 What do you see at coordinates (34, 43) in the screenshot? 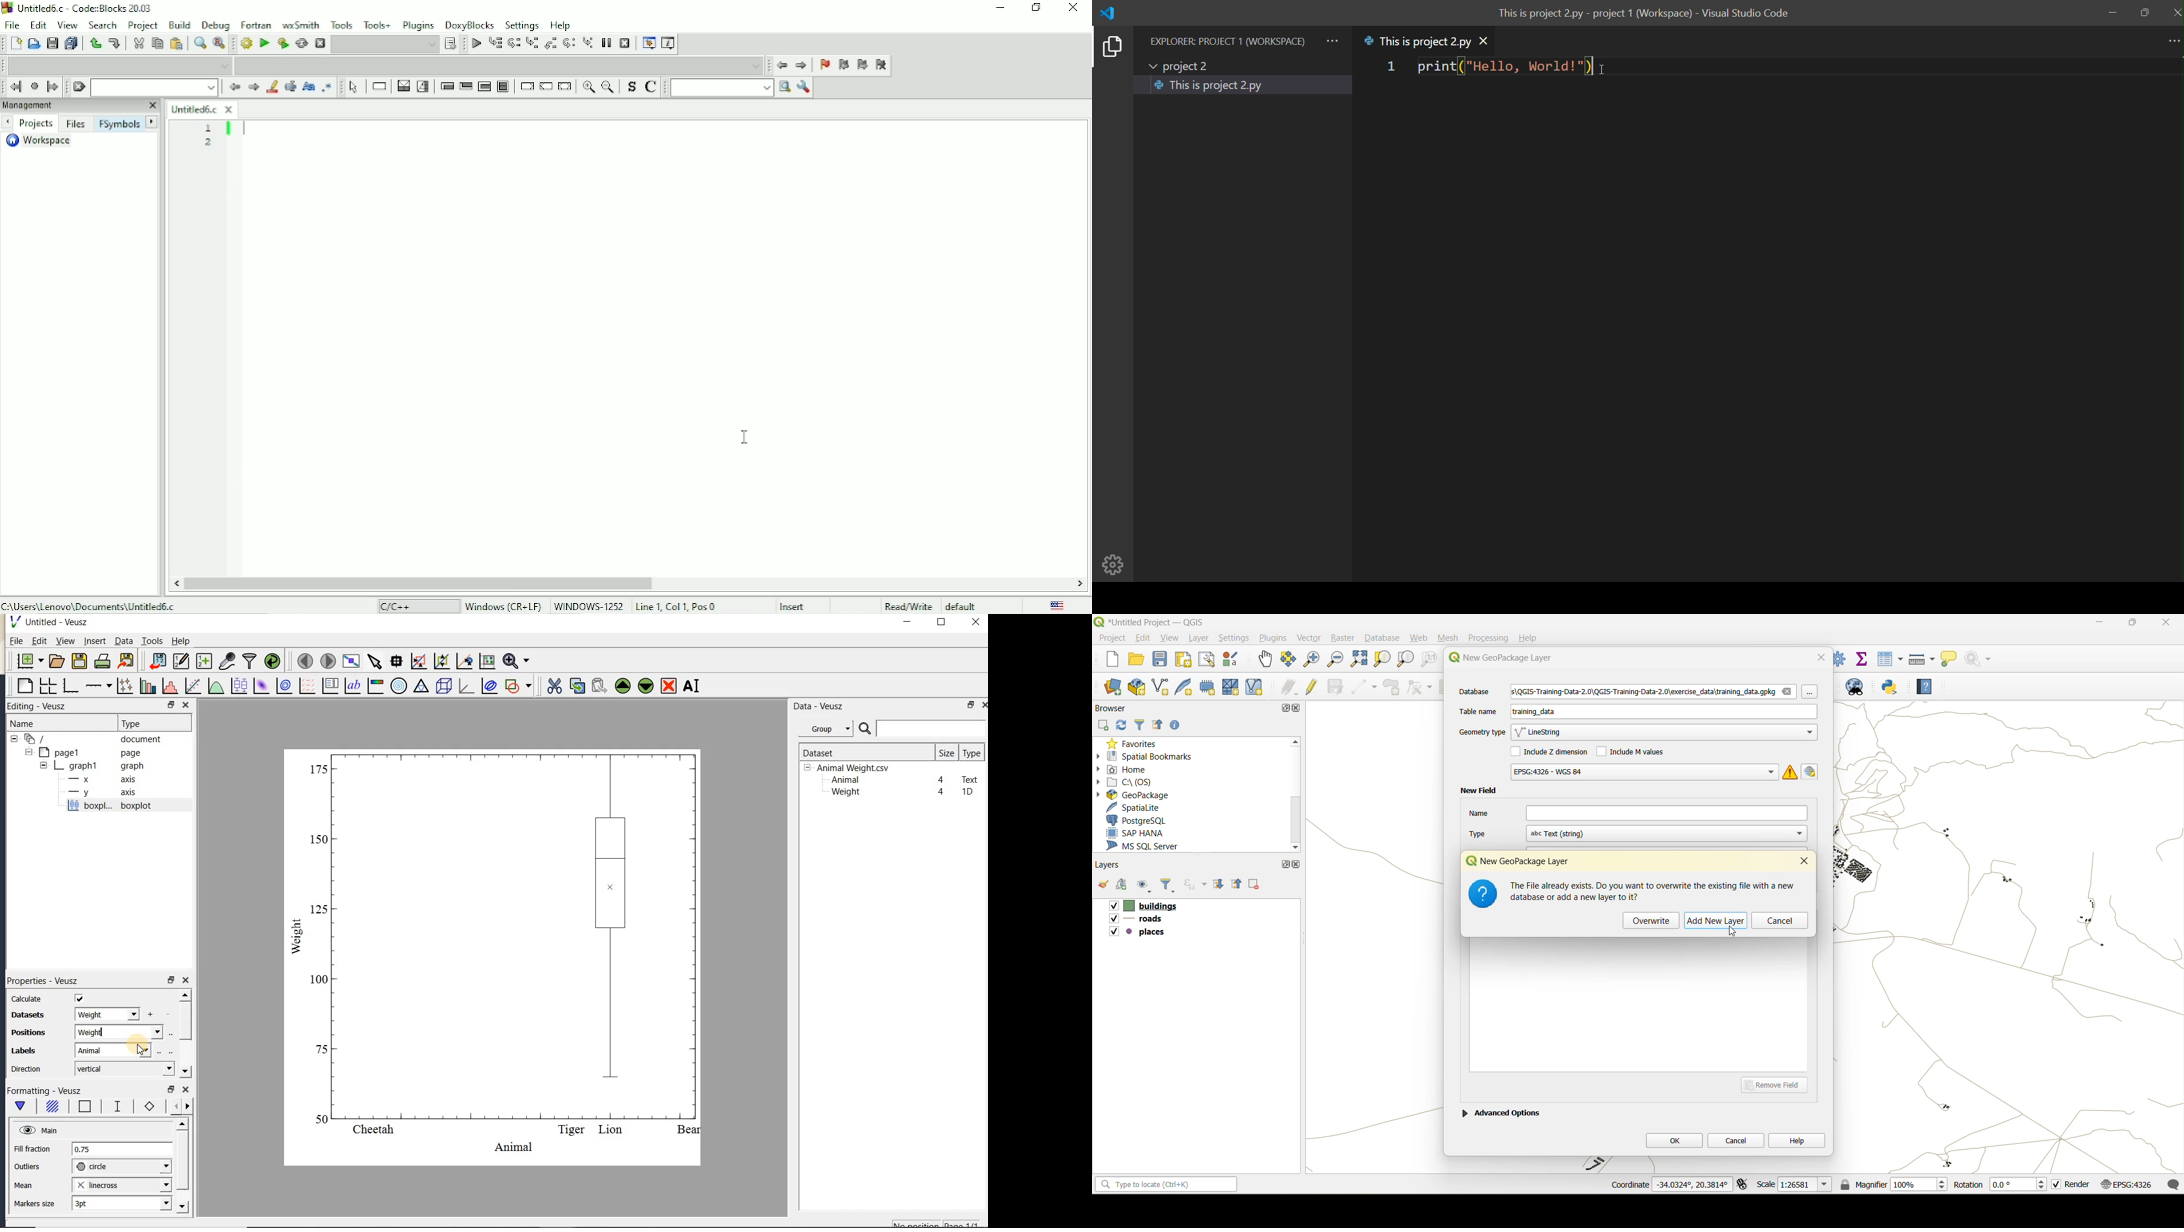
I see `Open` at bounding box center [34, 43].